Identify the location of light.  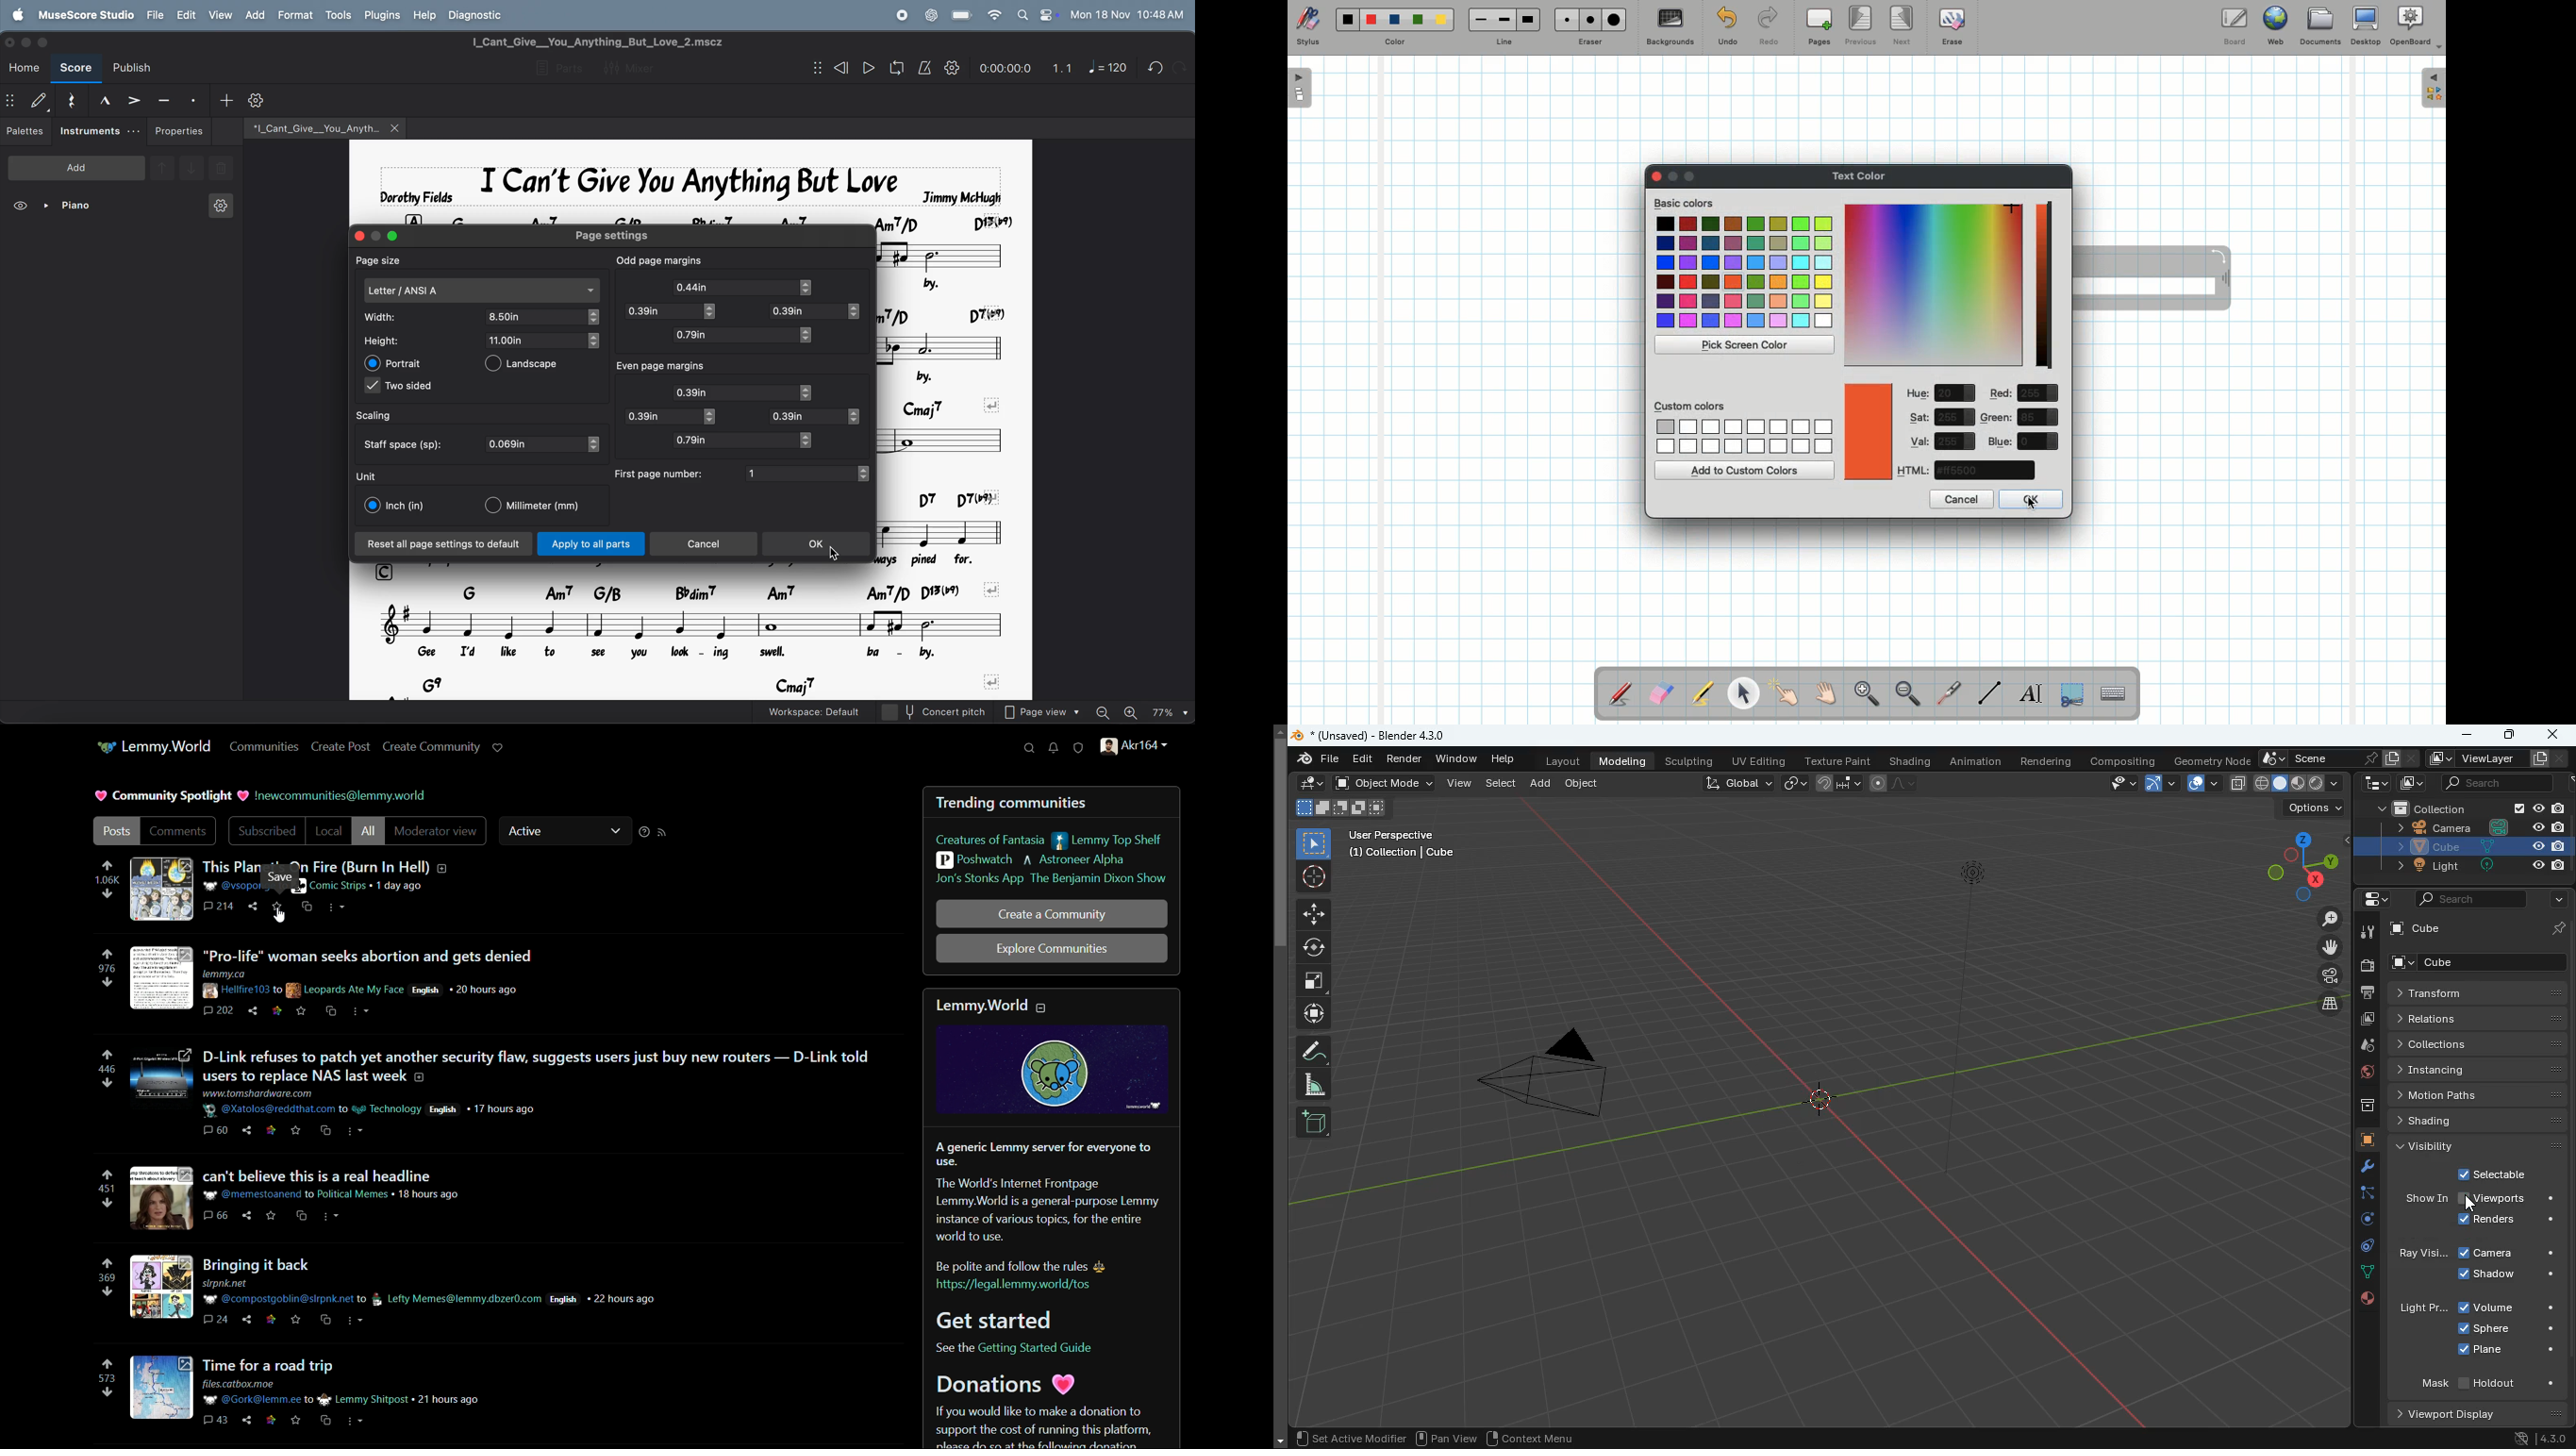
(2424, 1309).